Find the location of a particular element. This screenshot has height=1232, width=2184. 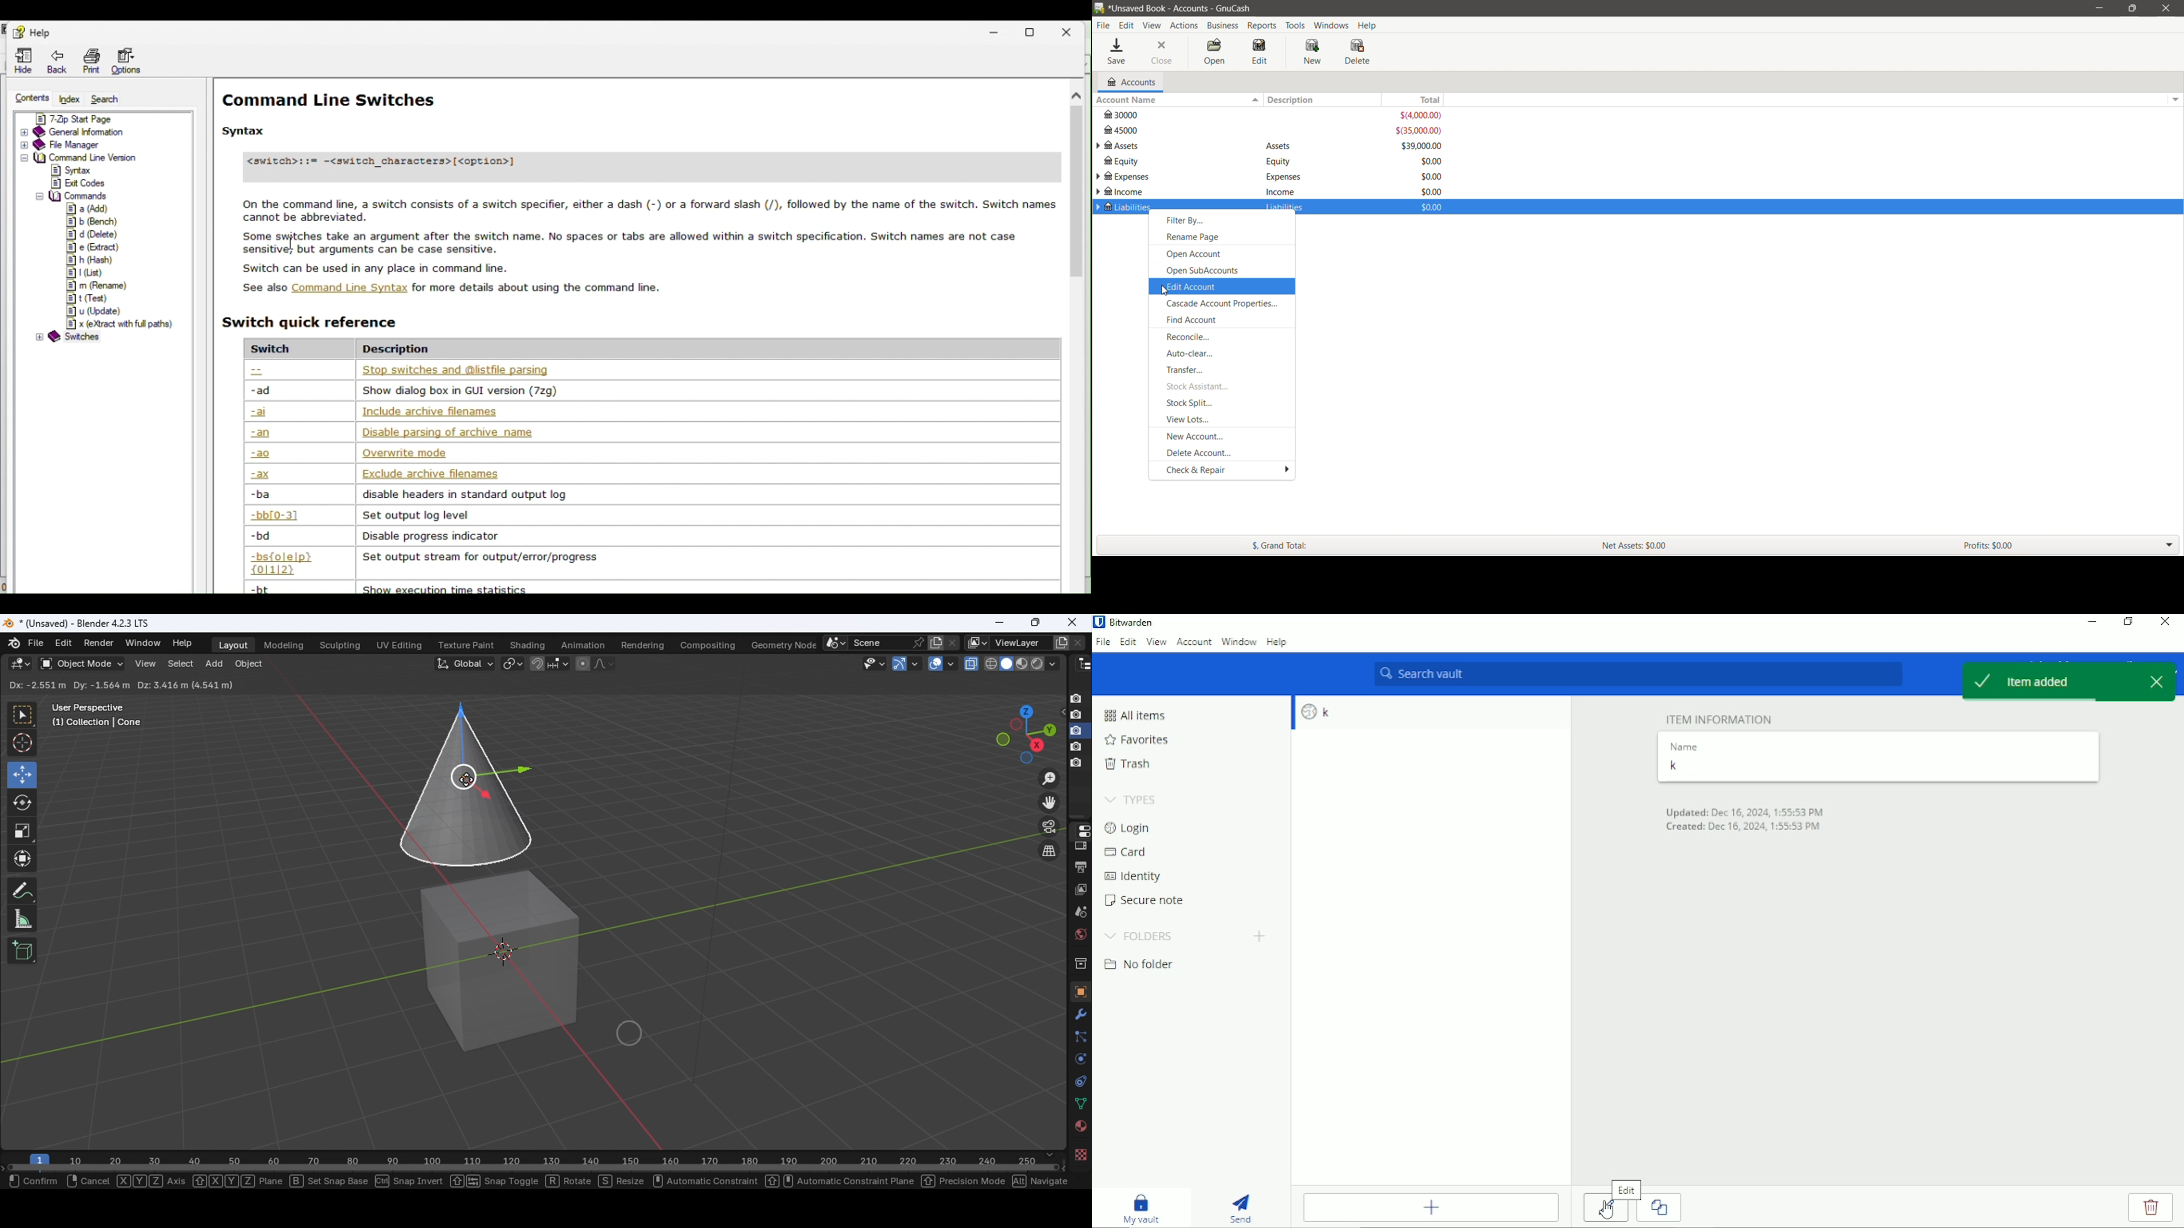

Options is located at coordinates (127, 61).